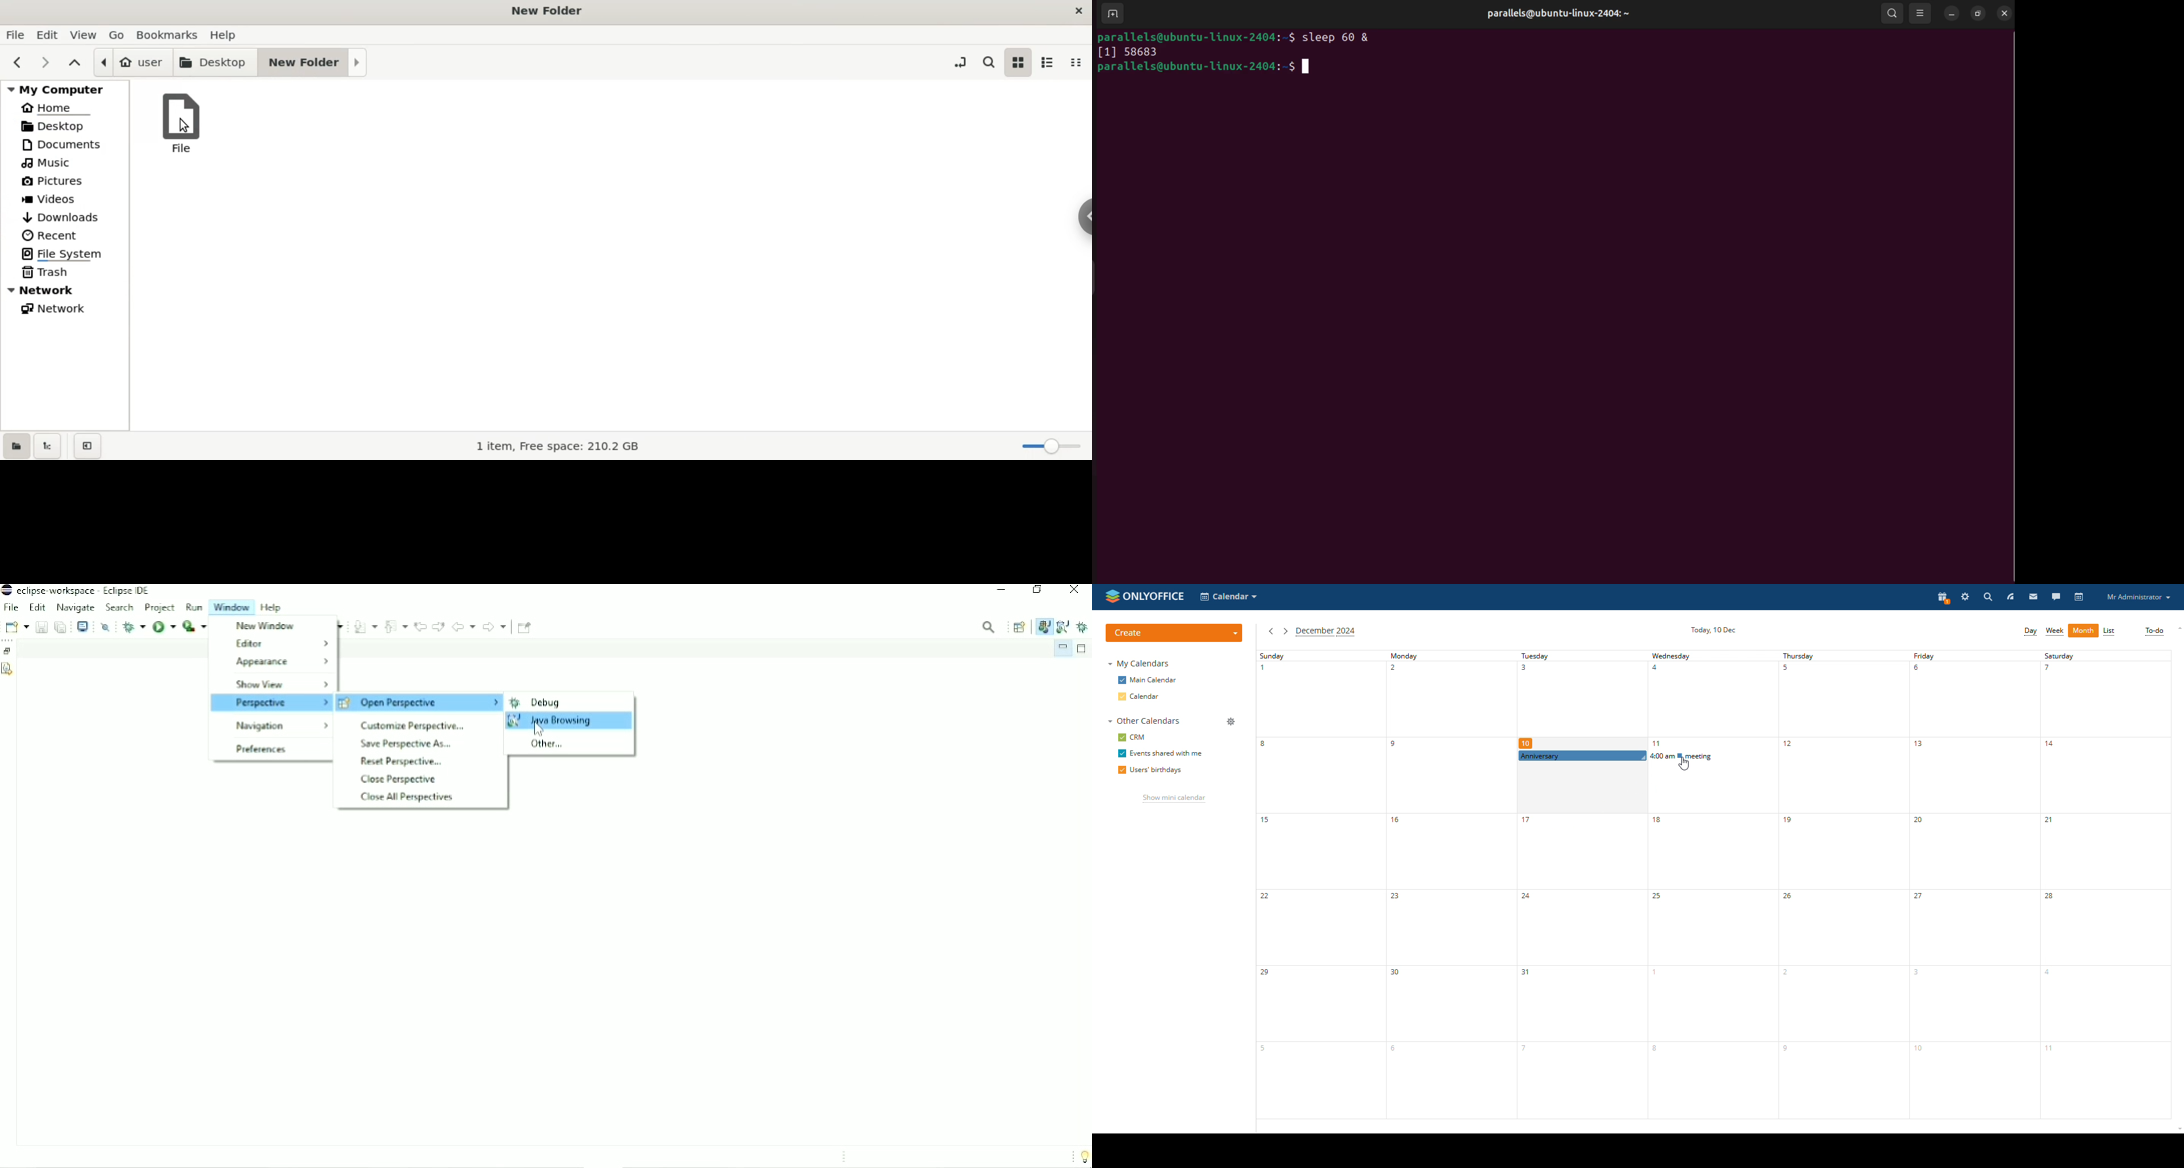 The height and width of the screenshot is (1176, 2184). I want to click on open perspective, so click(420, 703).